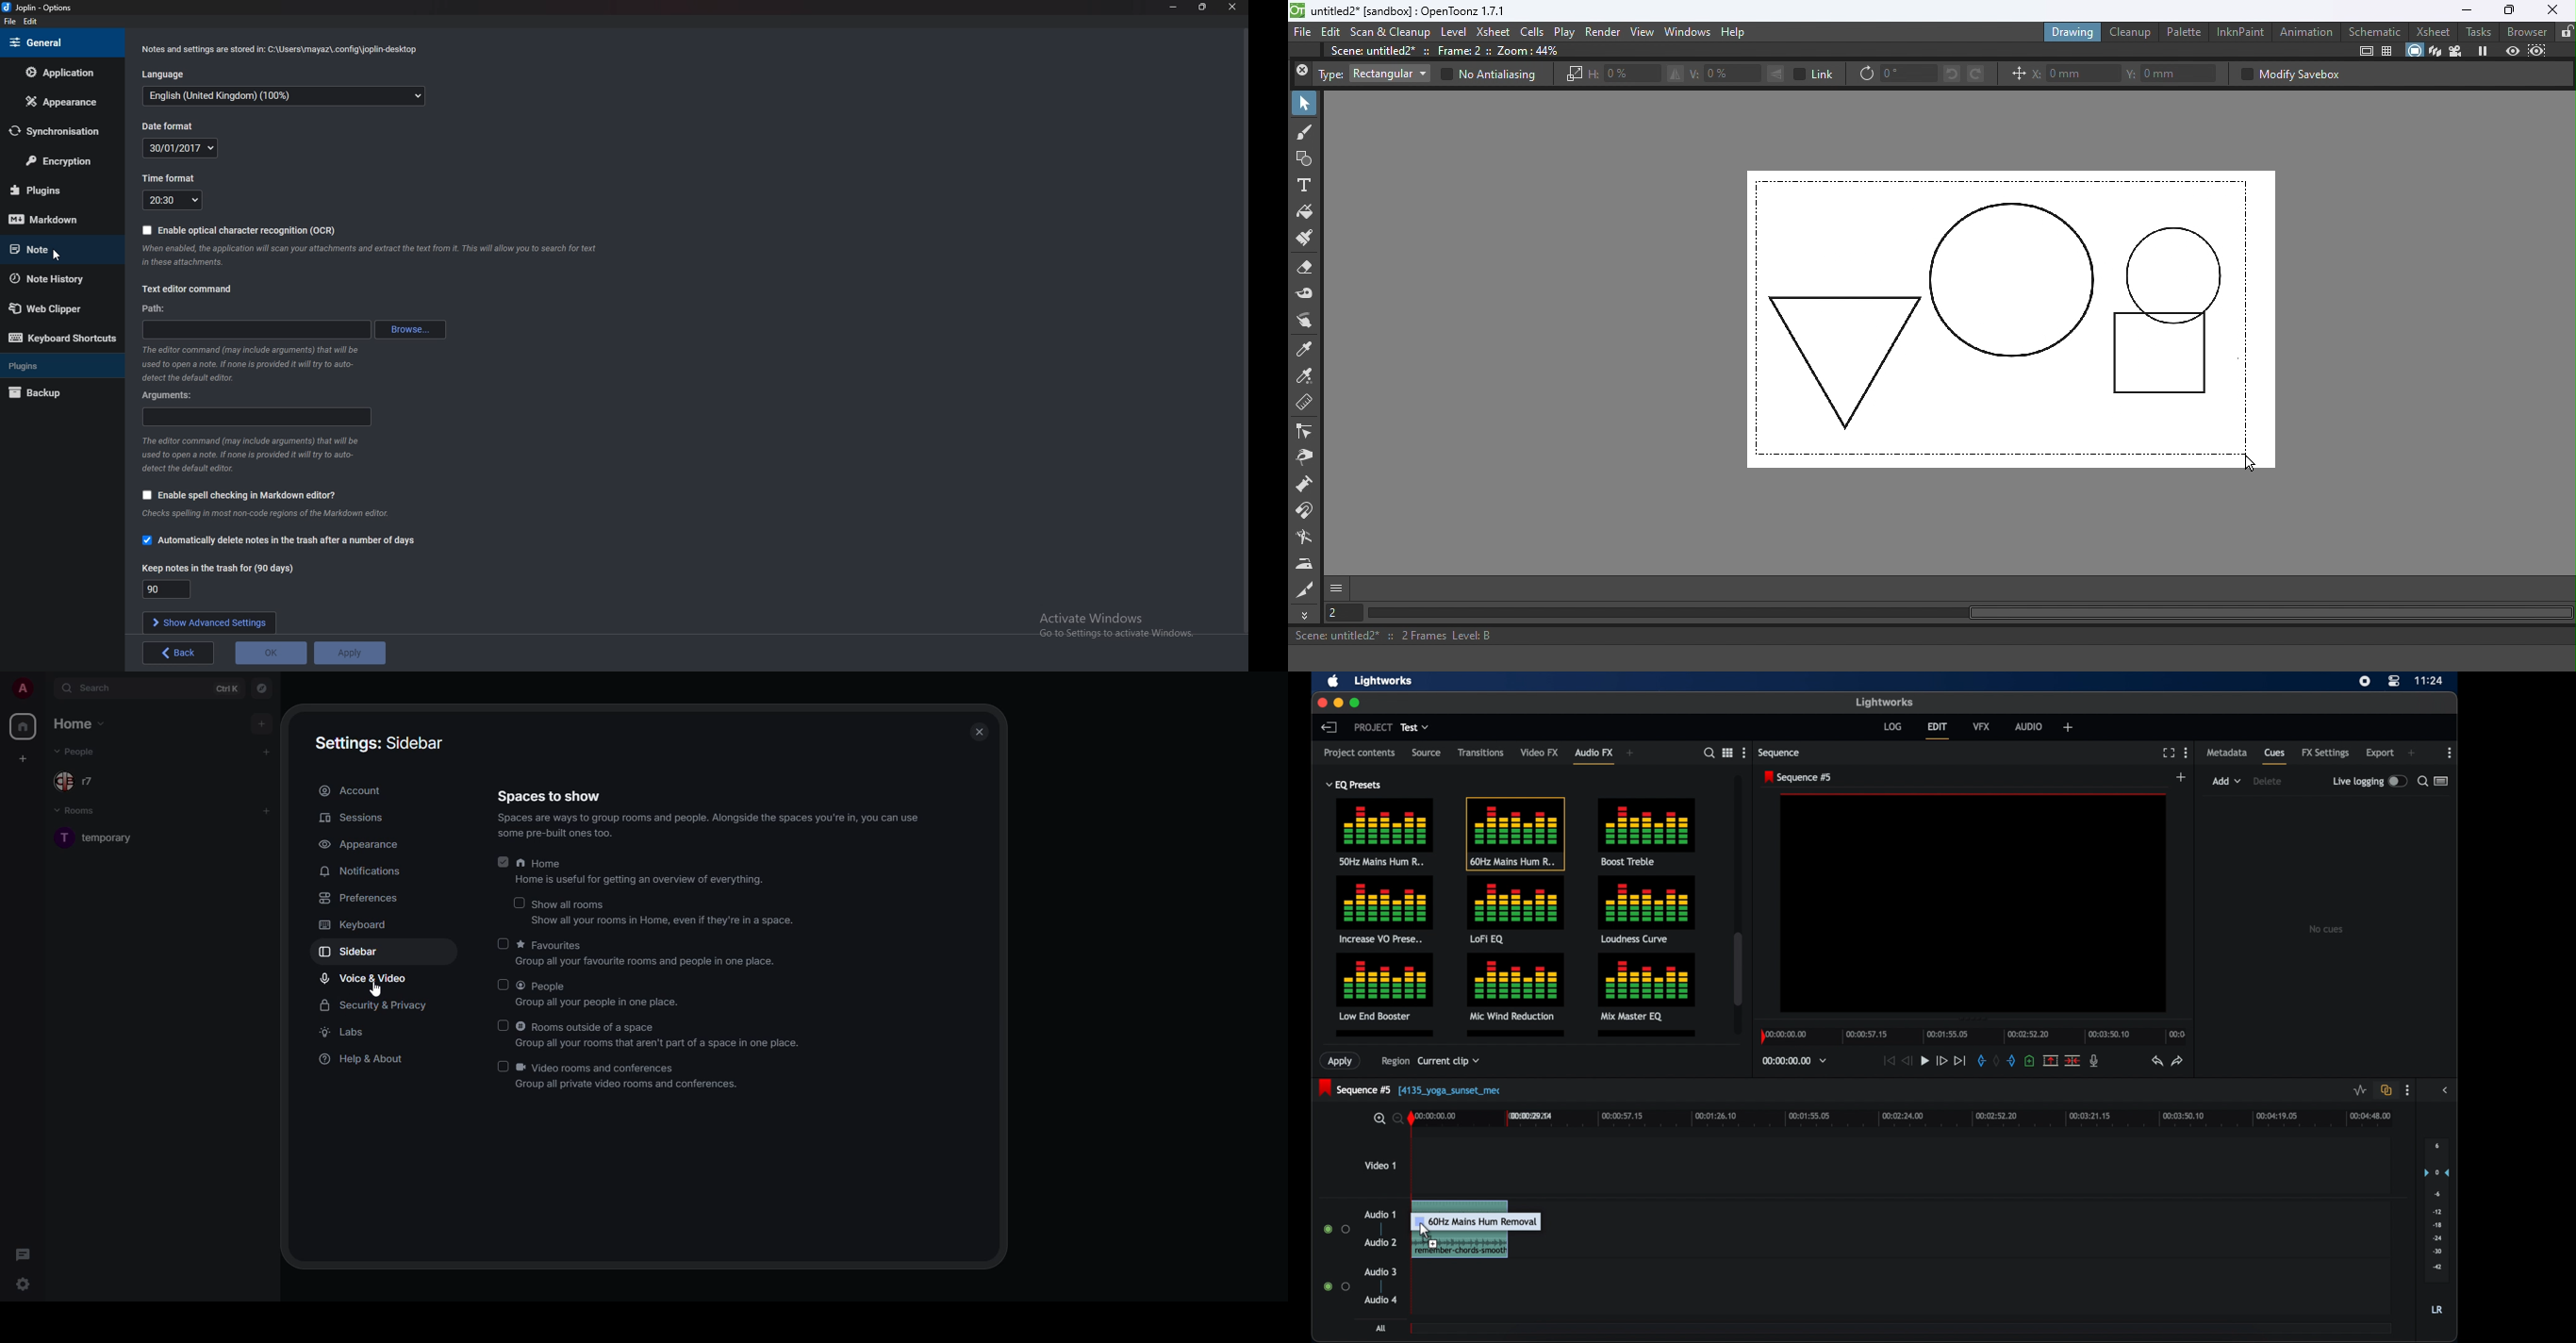 The image size is (2576, 1344). I want to click on Enable OCr, so click(250, 230).